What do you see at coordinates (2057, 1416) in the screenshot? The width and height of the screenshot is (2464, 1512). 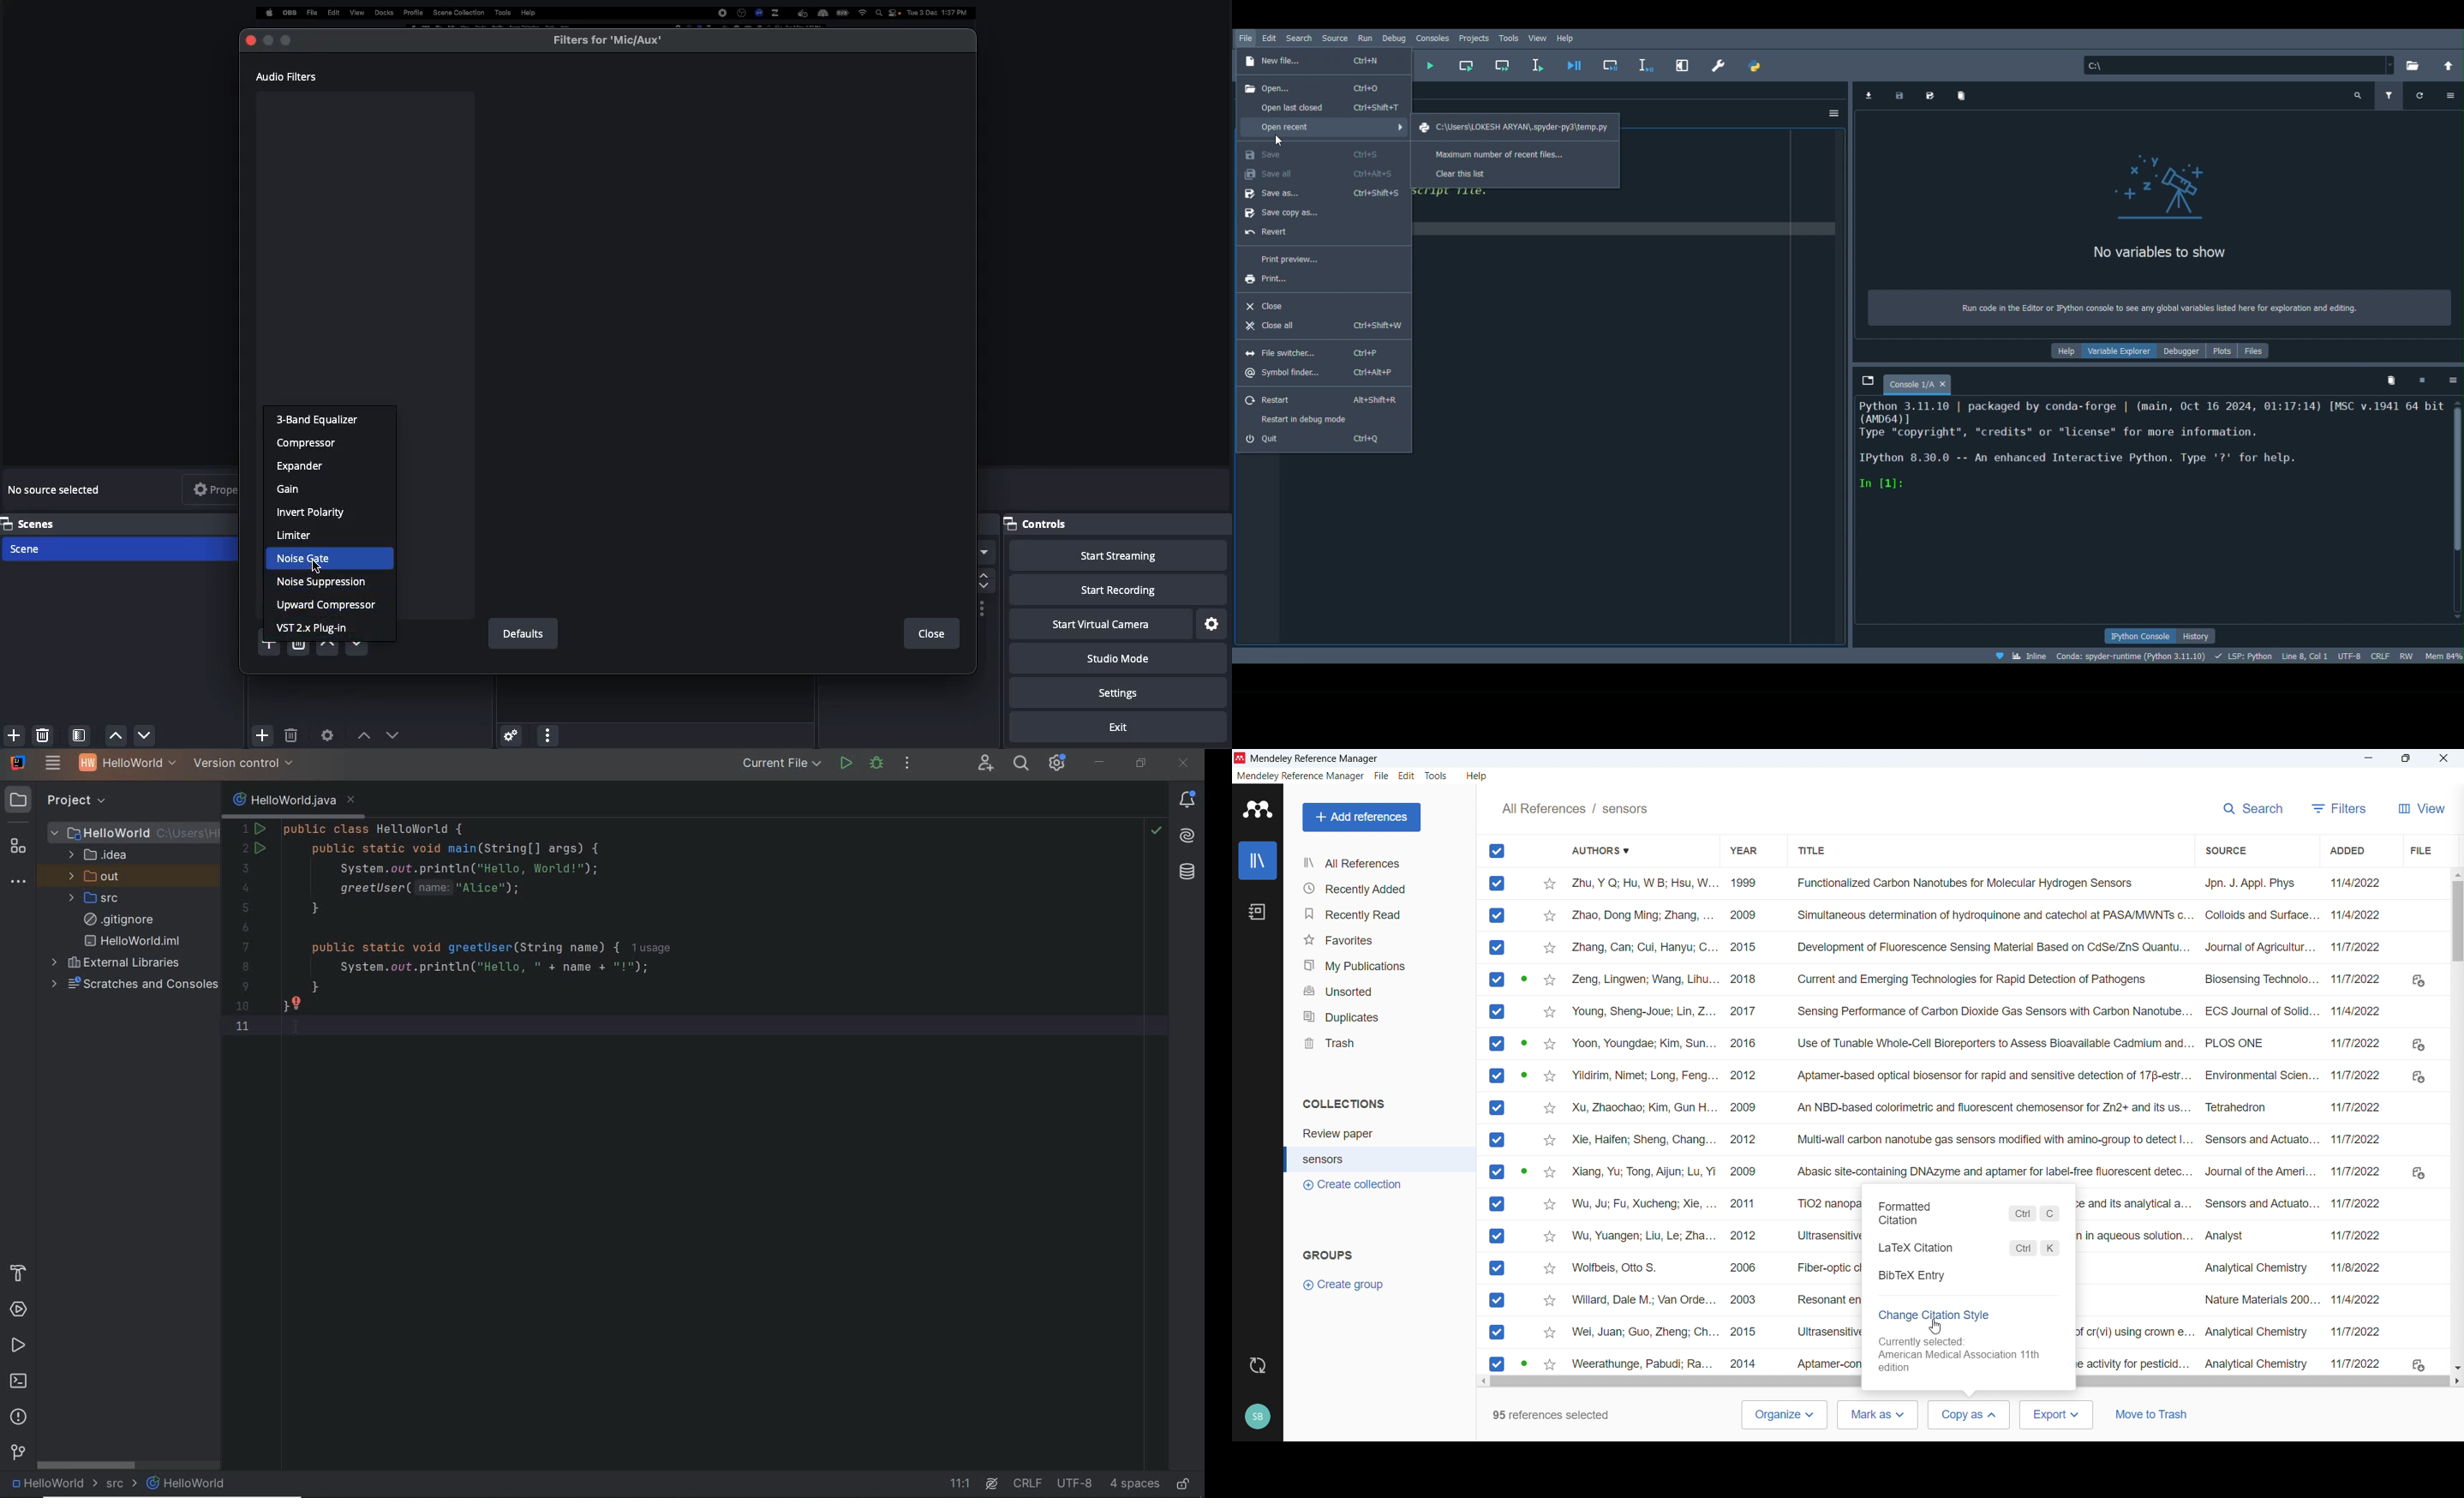 I see `Export ` at bounding box center [2057, 1416].